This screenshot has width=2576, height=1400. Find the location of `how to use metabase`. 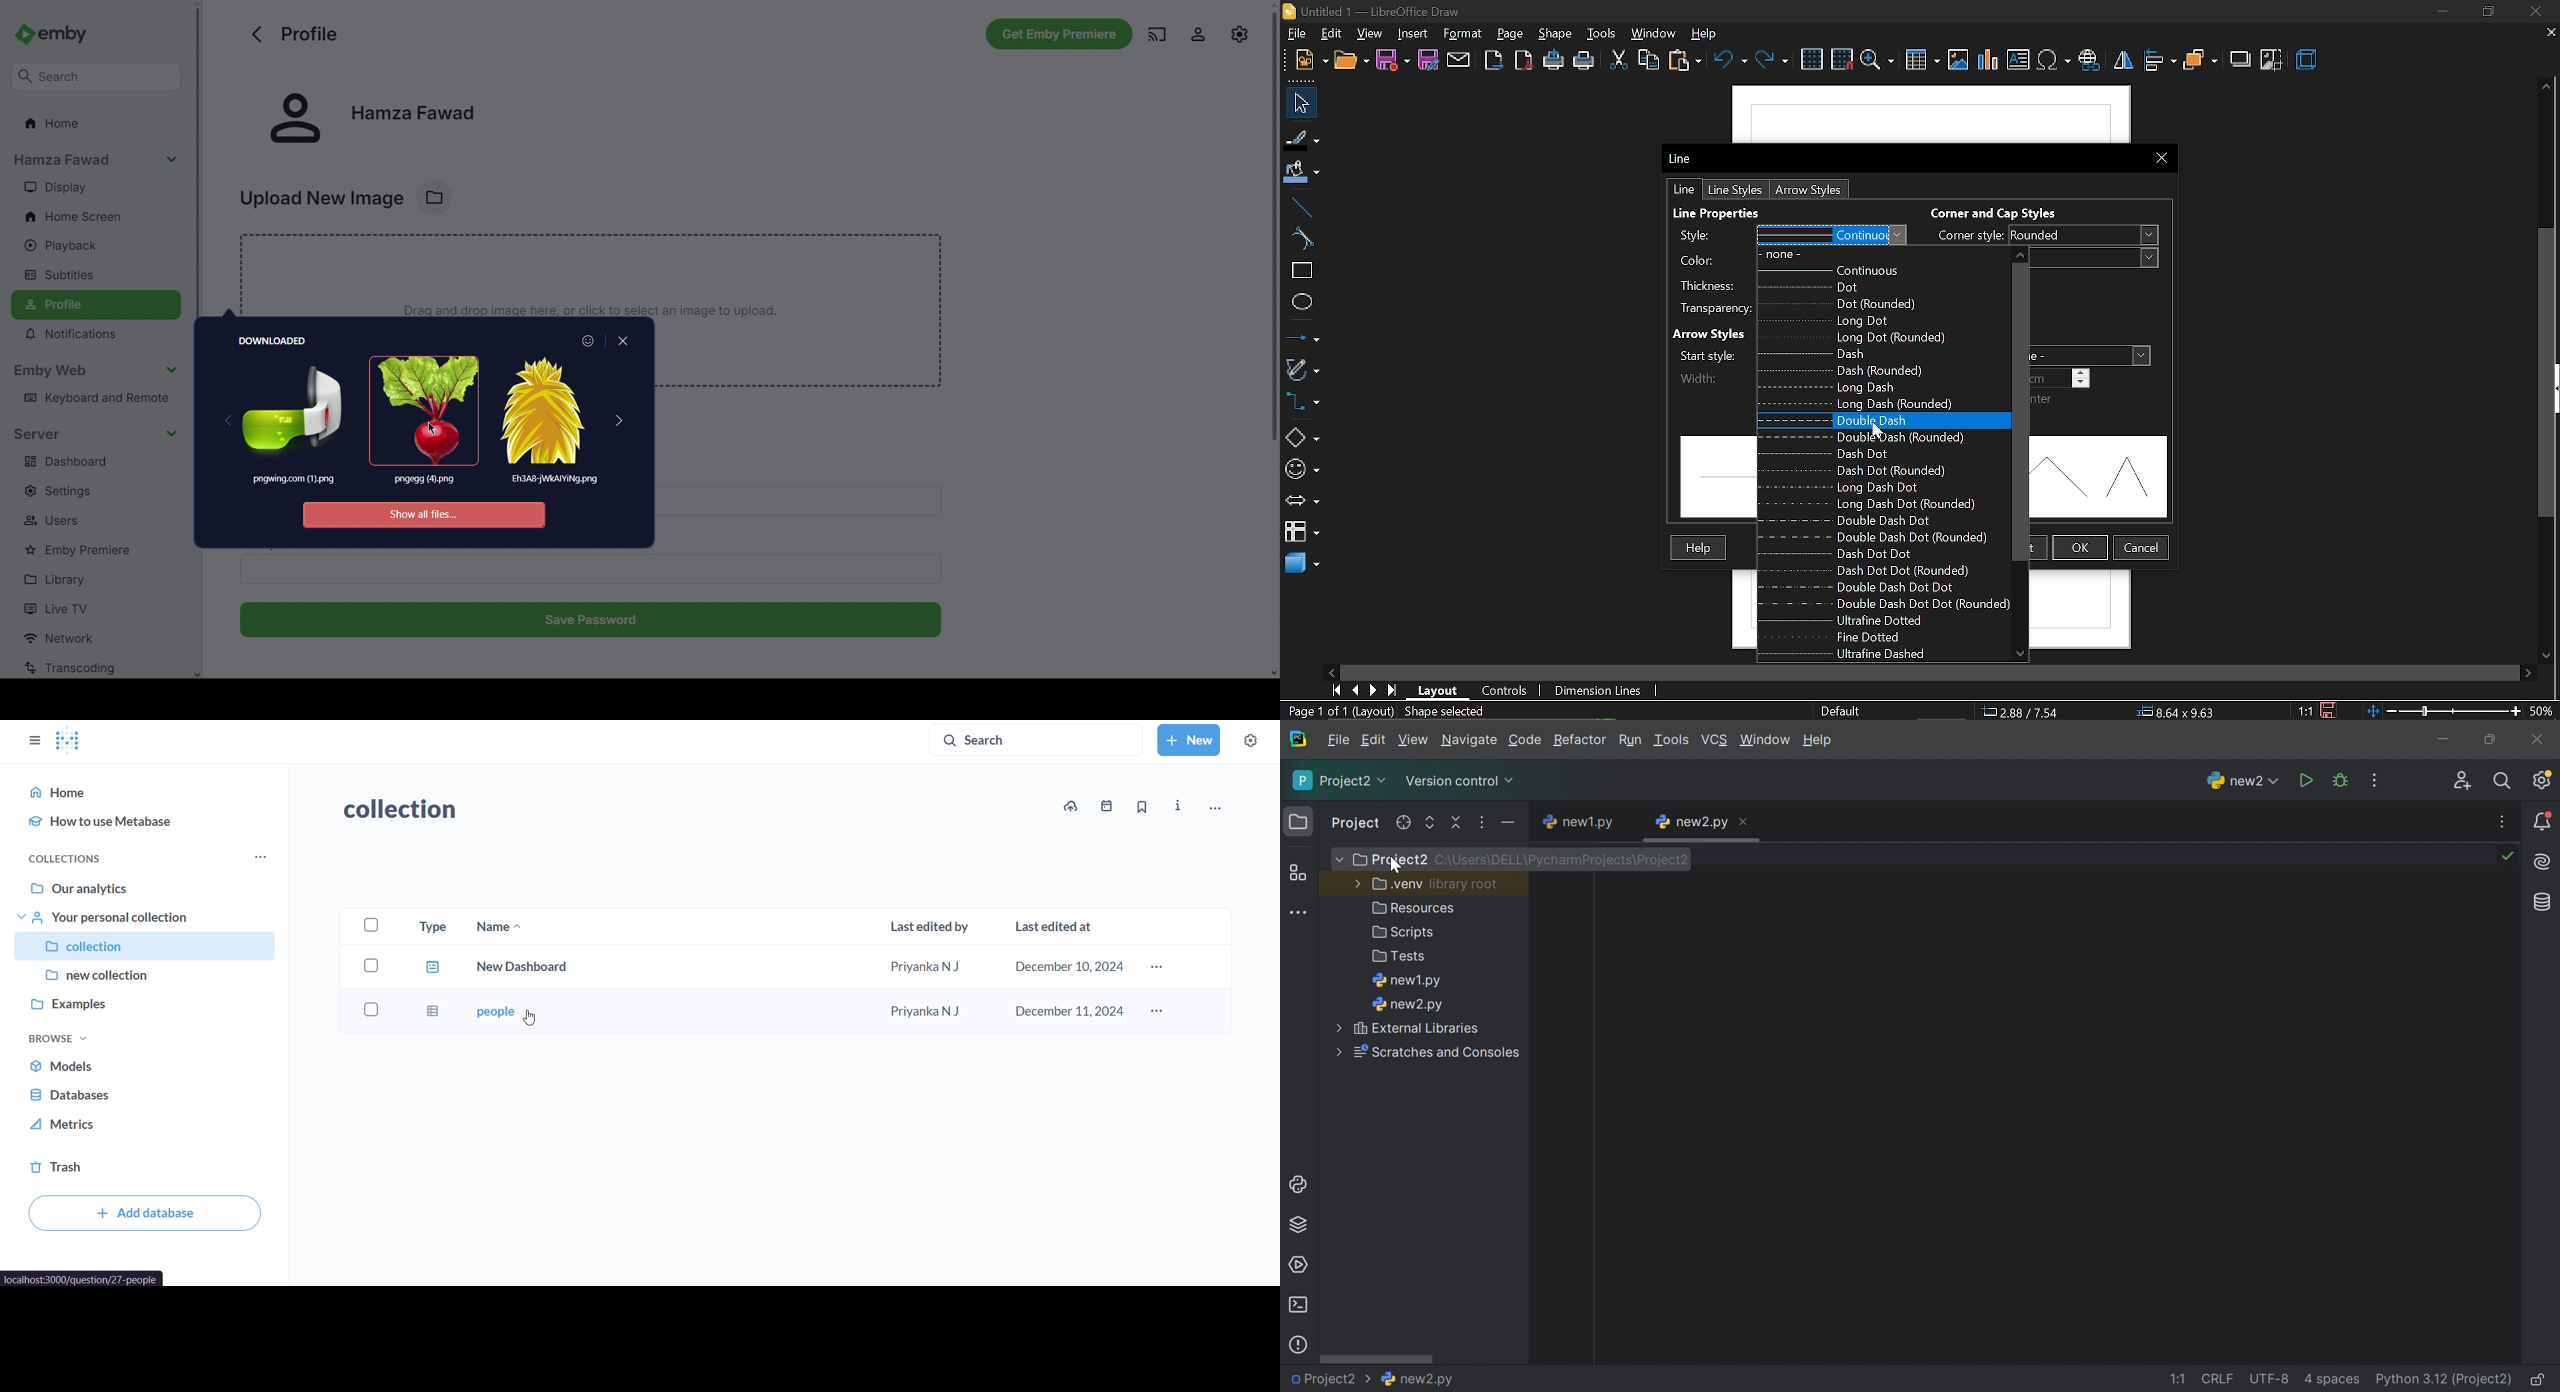

how to use metabase is located at coordinates (147, 825).